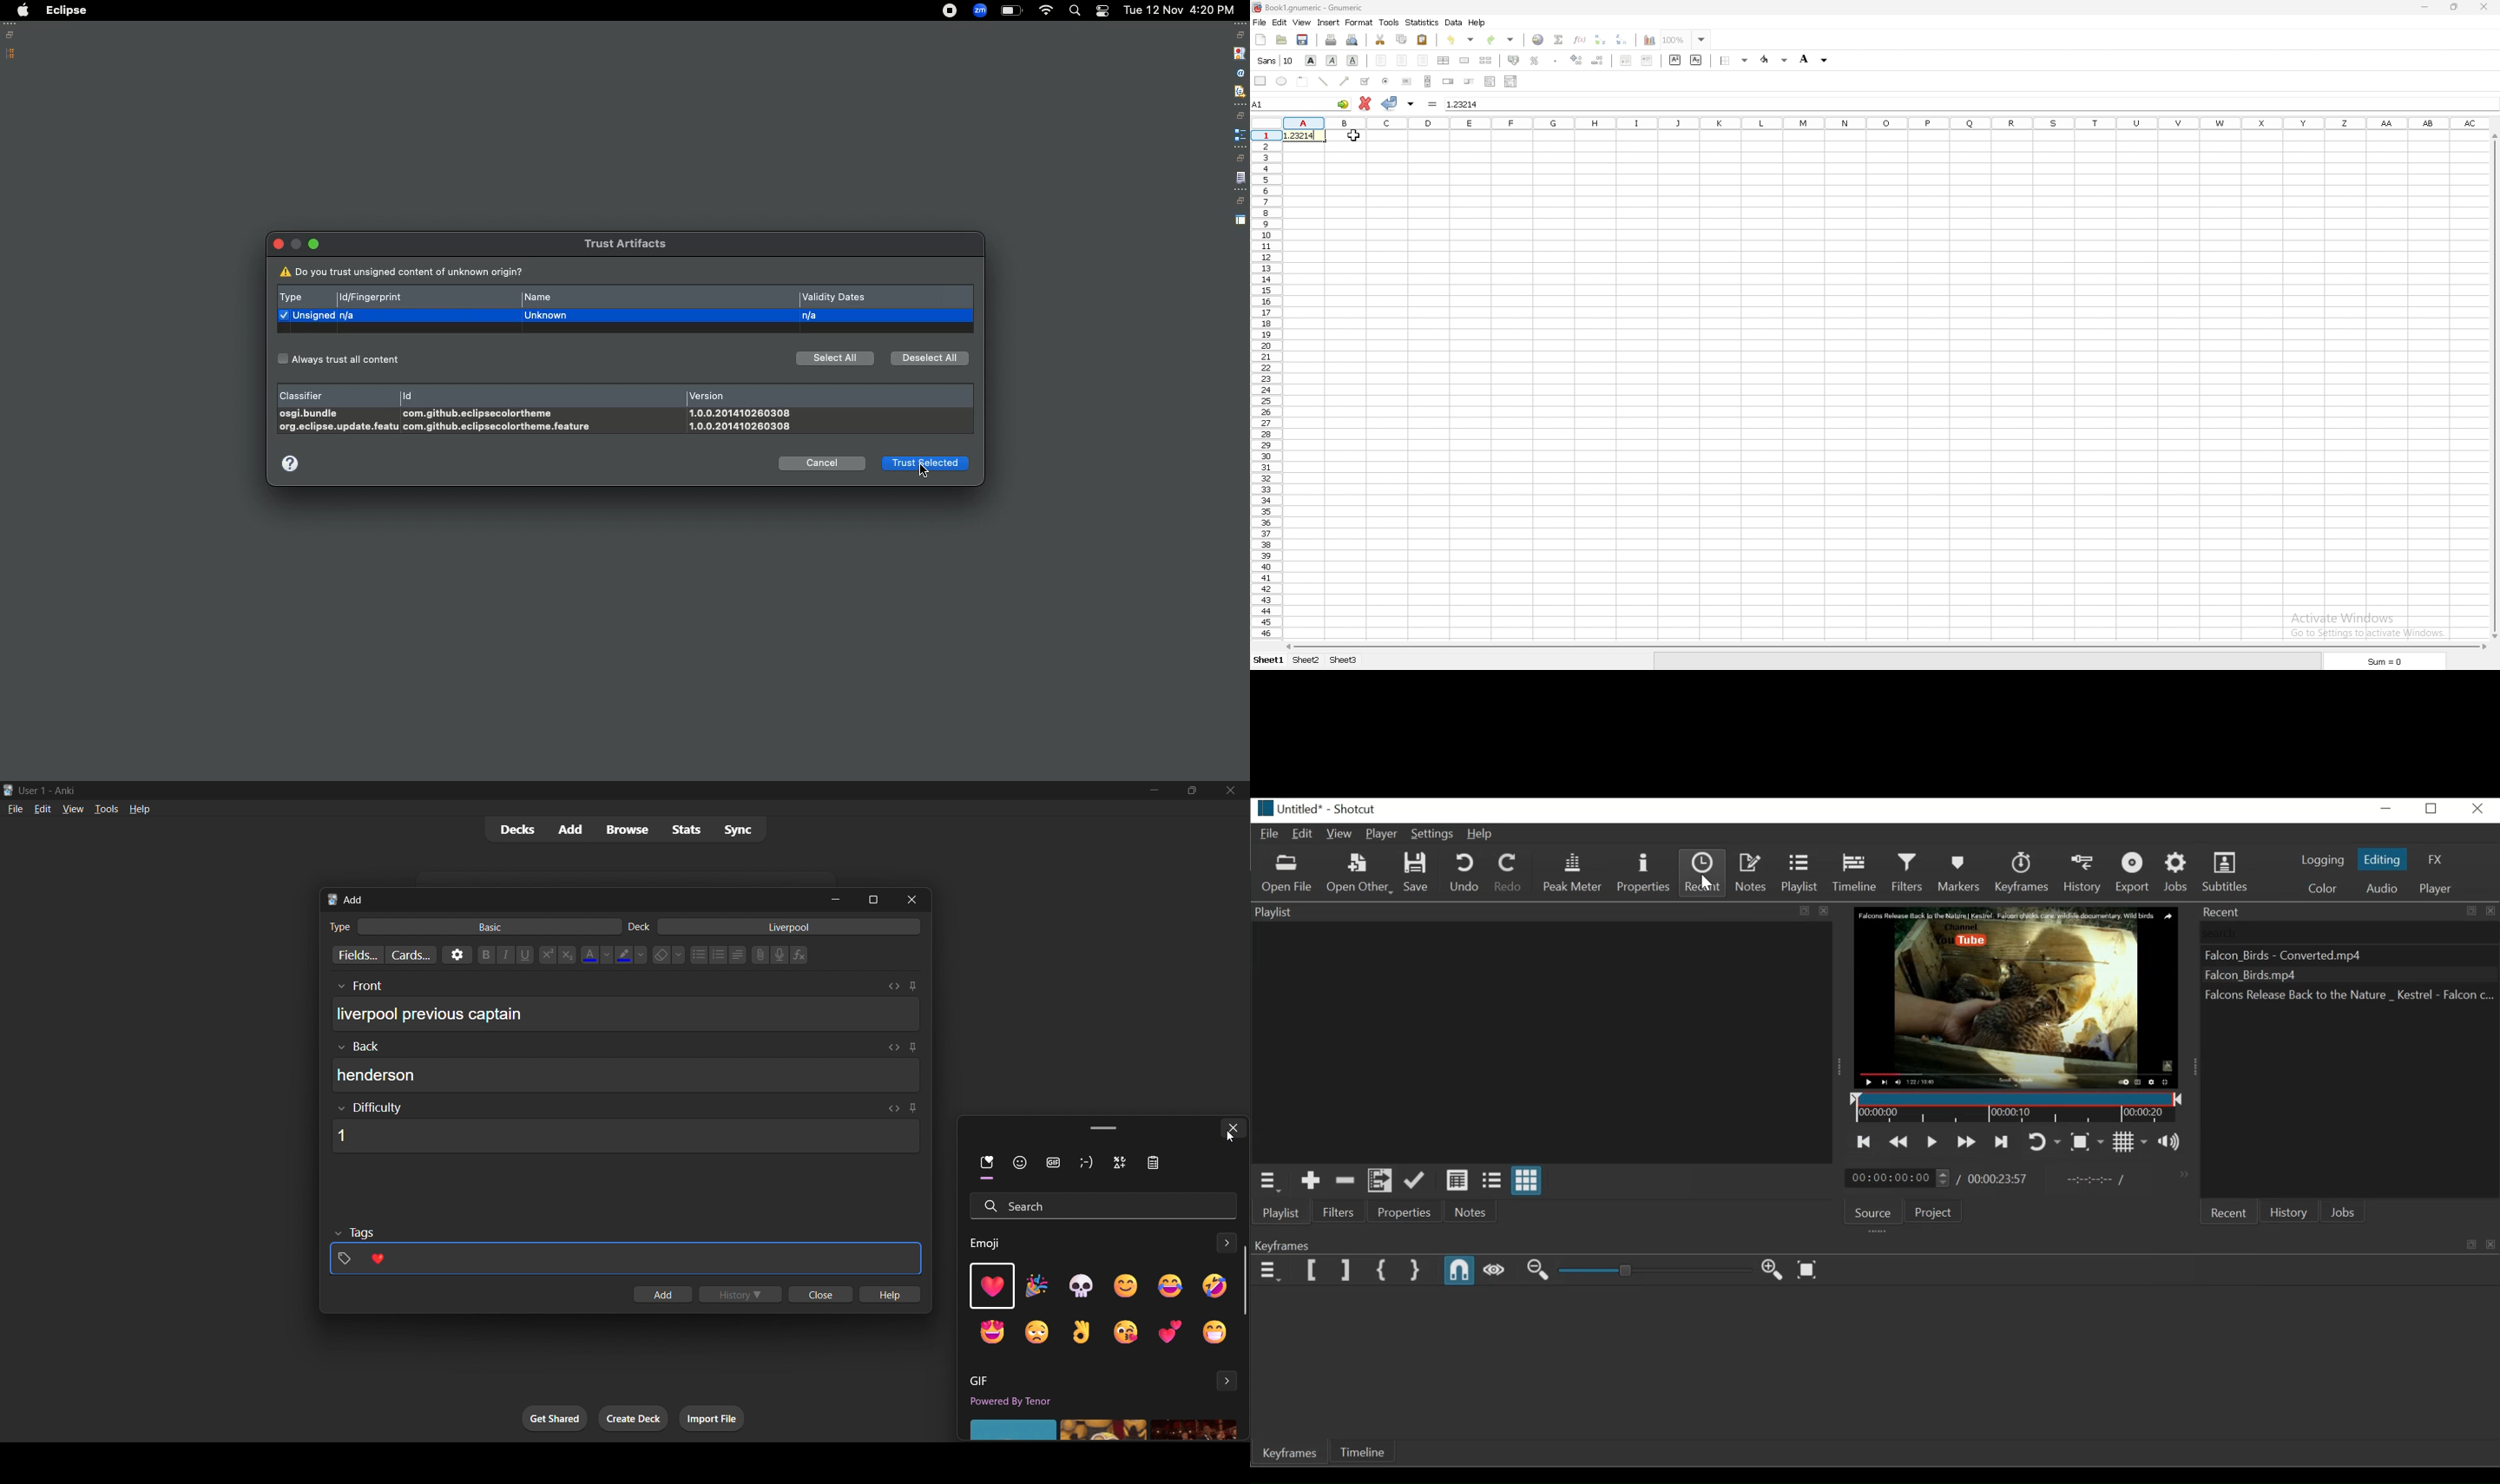  I want to click on Restore, so click(2431, 808).